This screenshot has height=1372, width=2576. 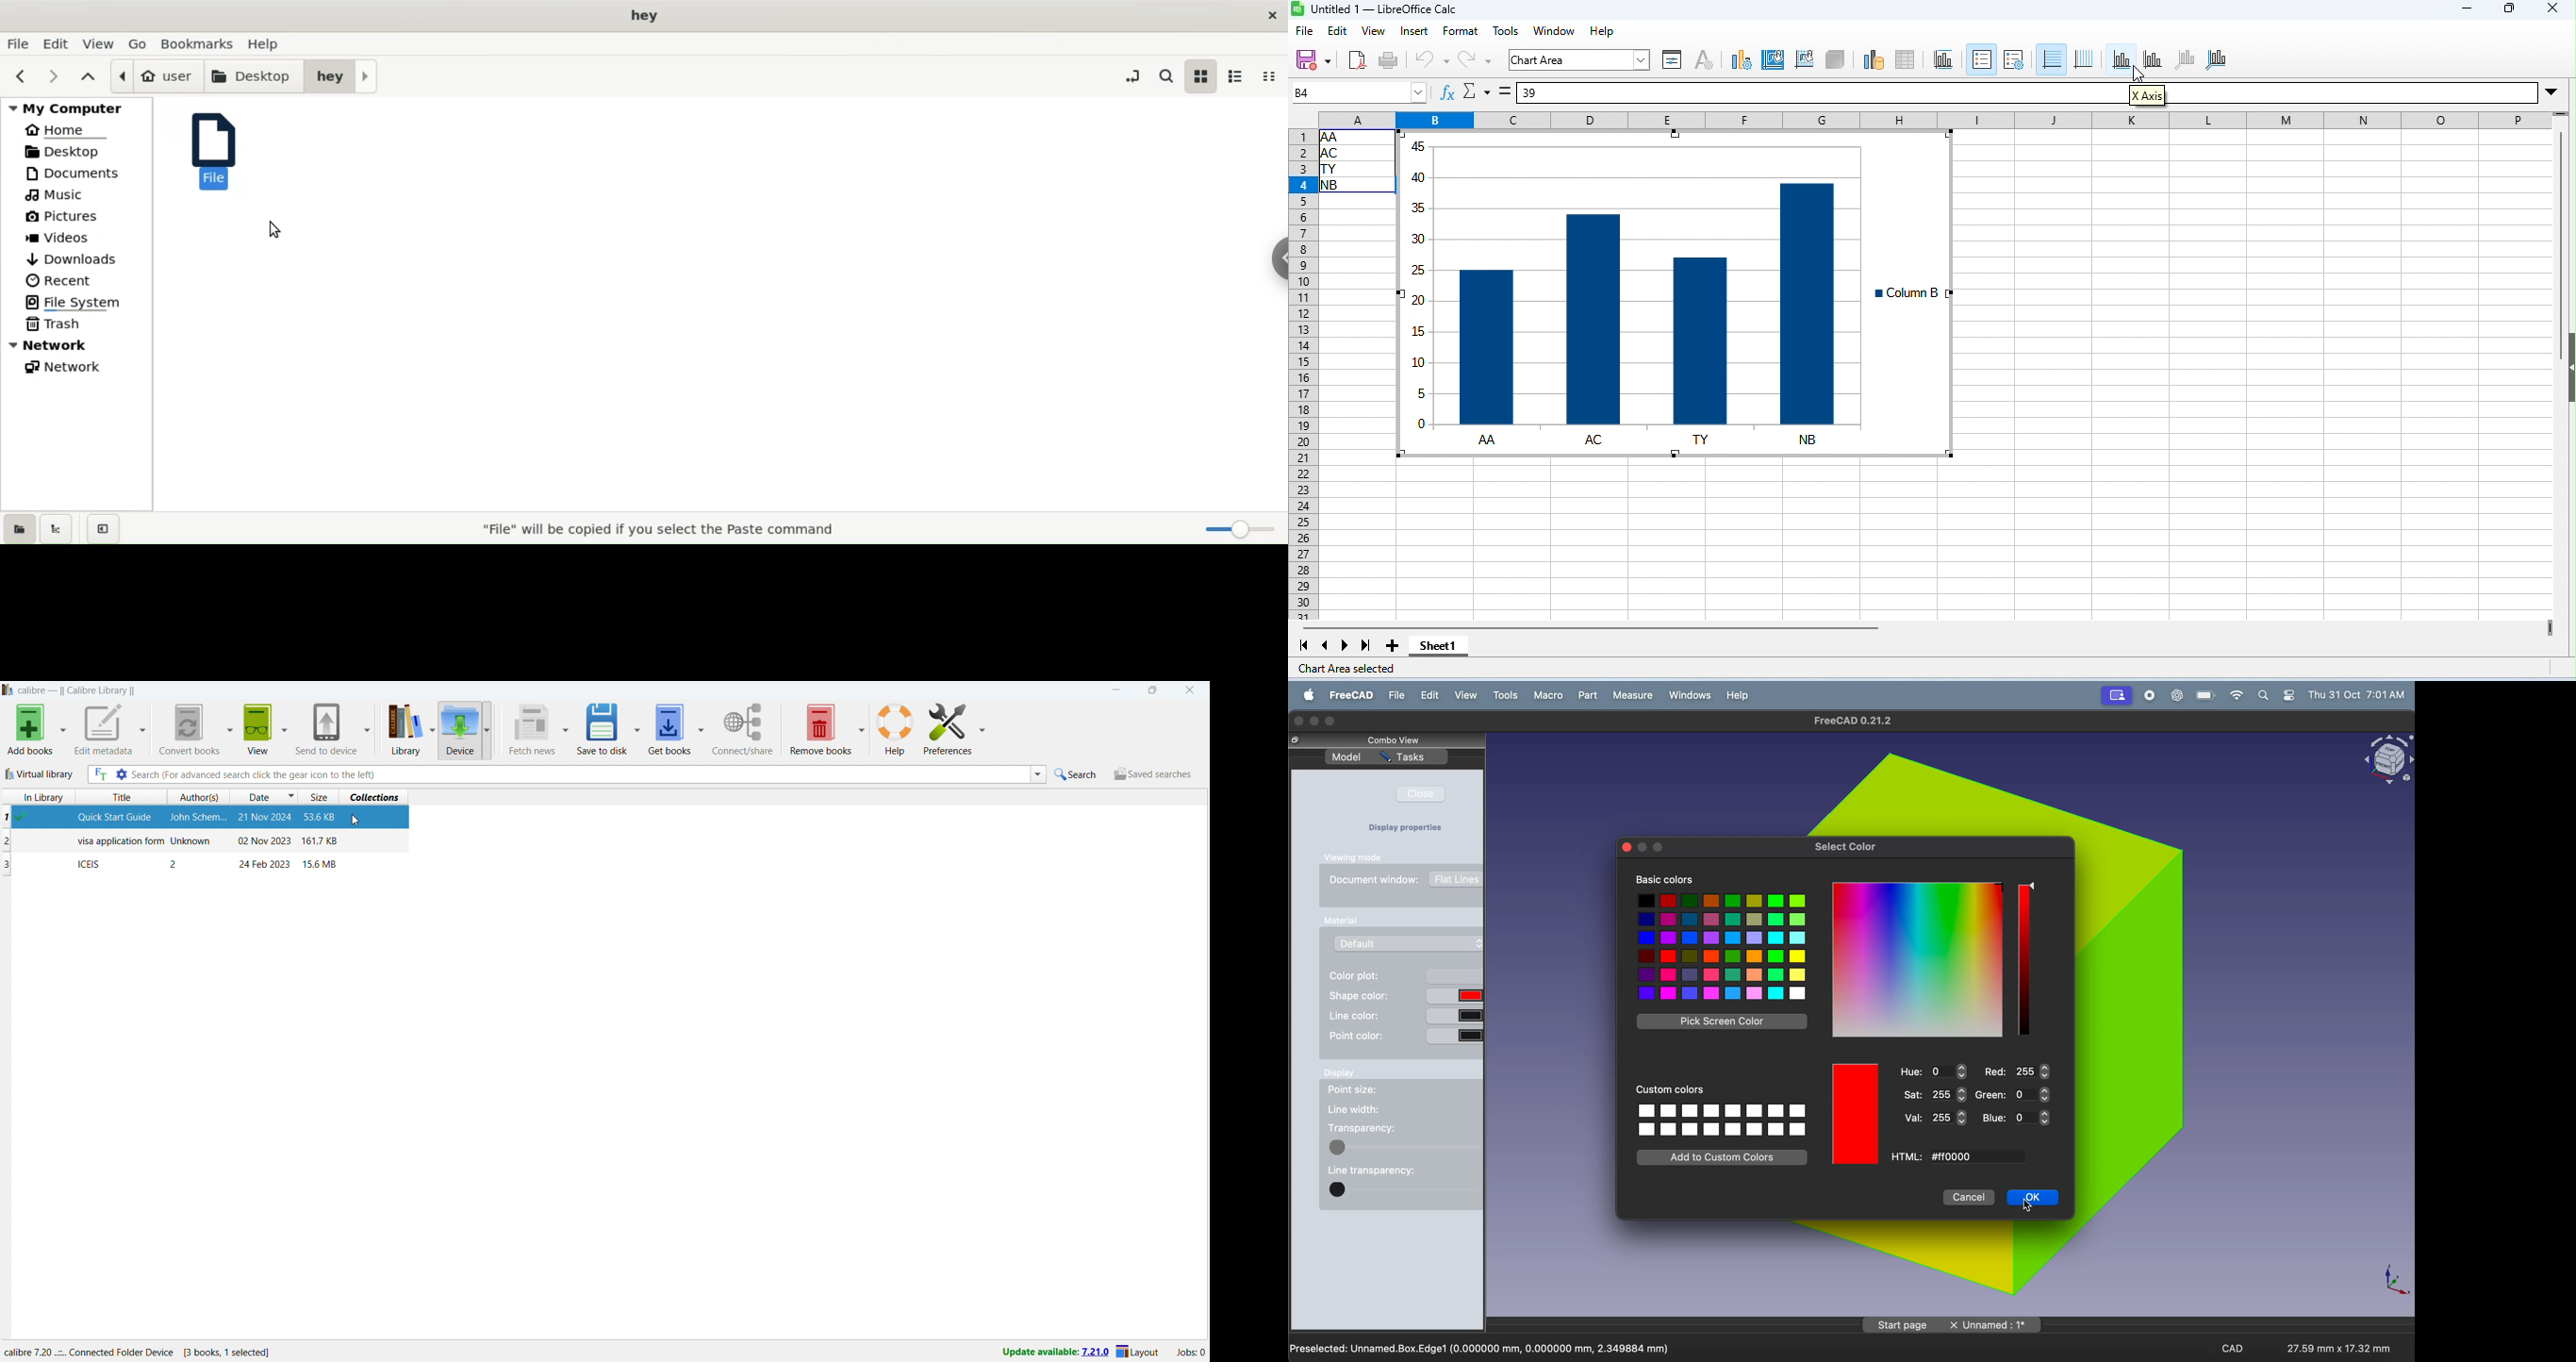 What do you see at coordinates (1626, 278) in the screenshot?
I see `column chart appeared` at bounding box center [1626, 278].